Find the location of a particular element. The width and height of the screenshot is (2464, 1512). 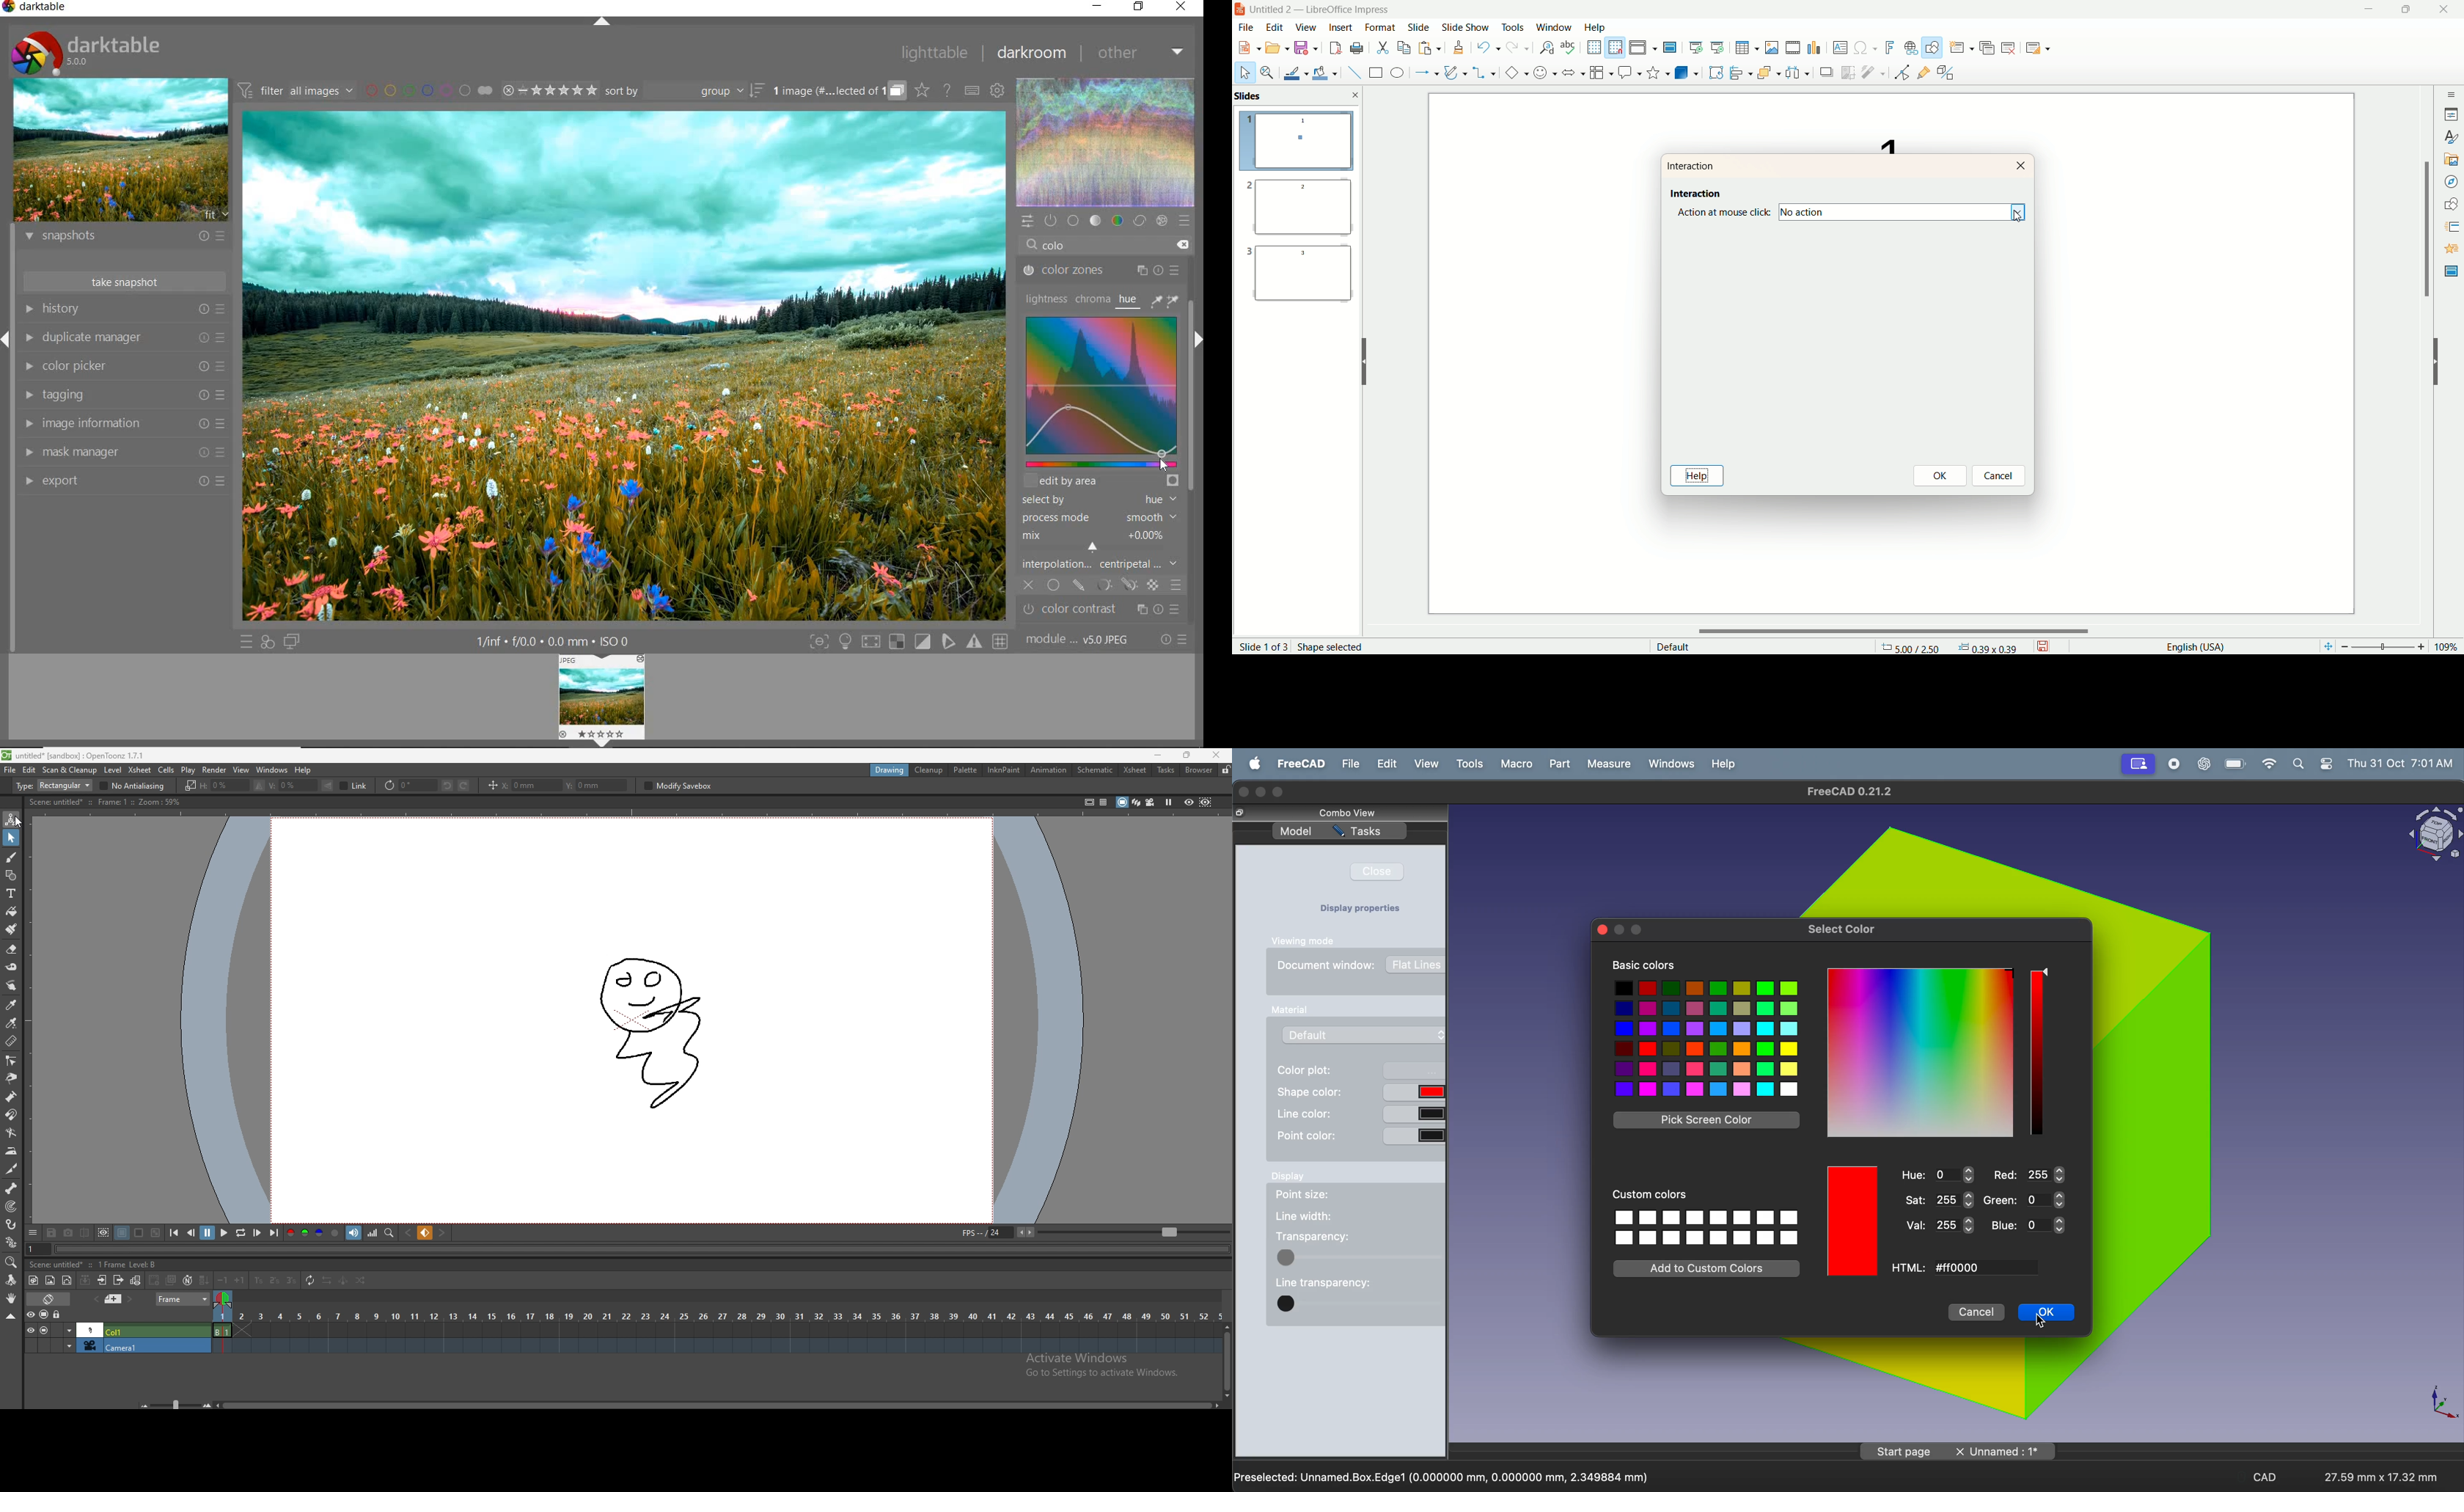

picker tools is located at coordinates (1167, 300).